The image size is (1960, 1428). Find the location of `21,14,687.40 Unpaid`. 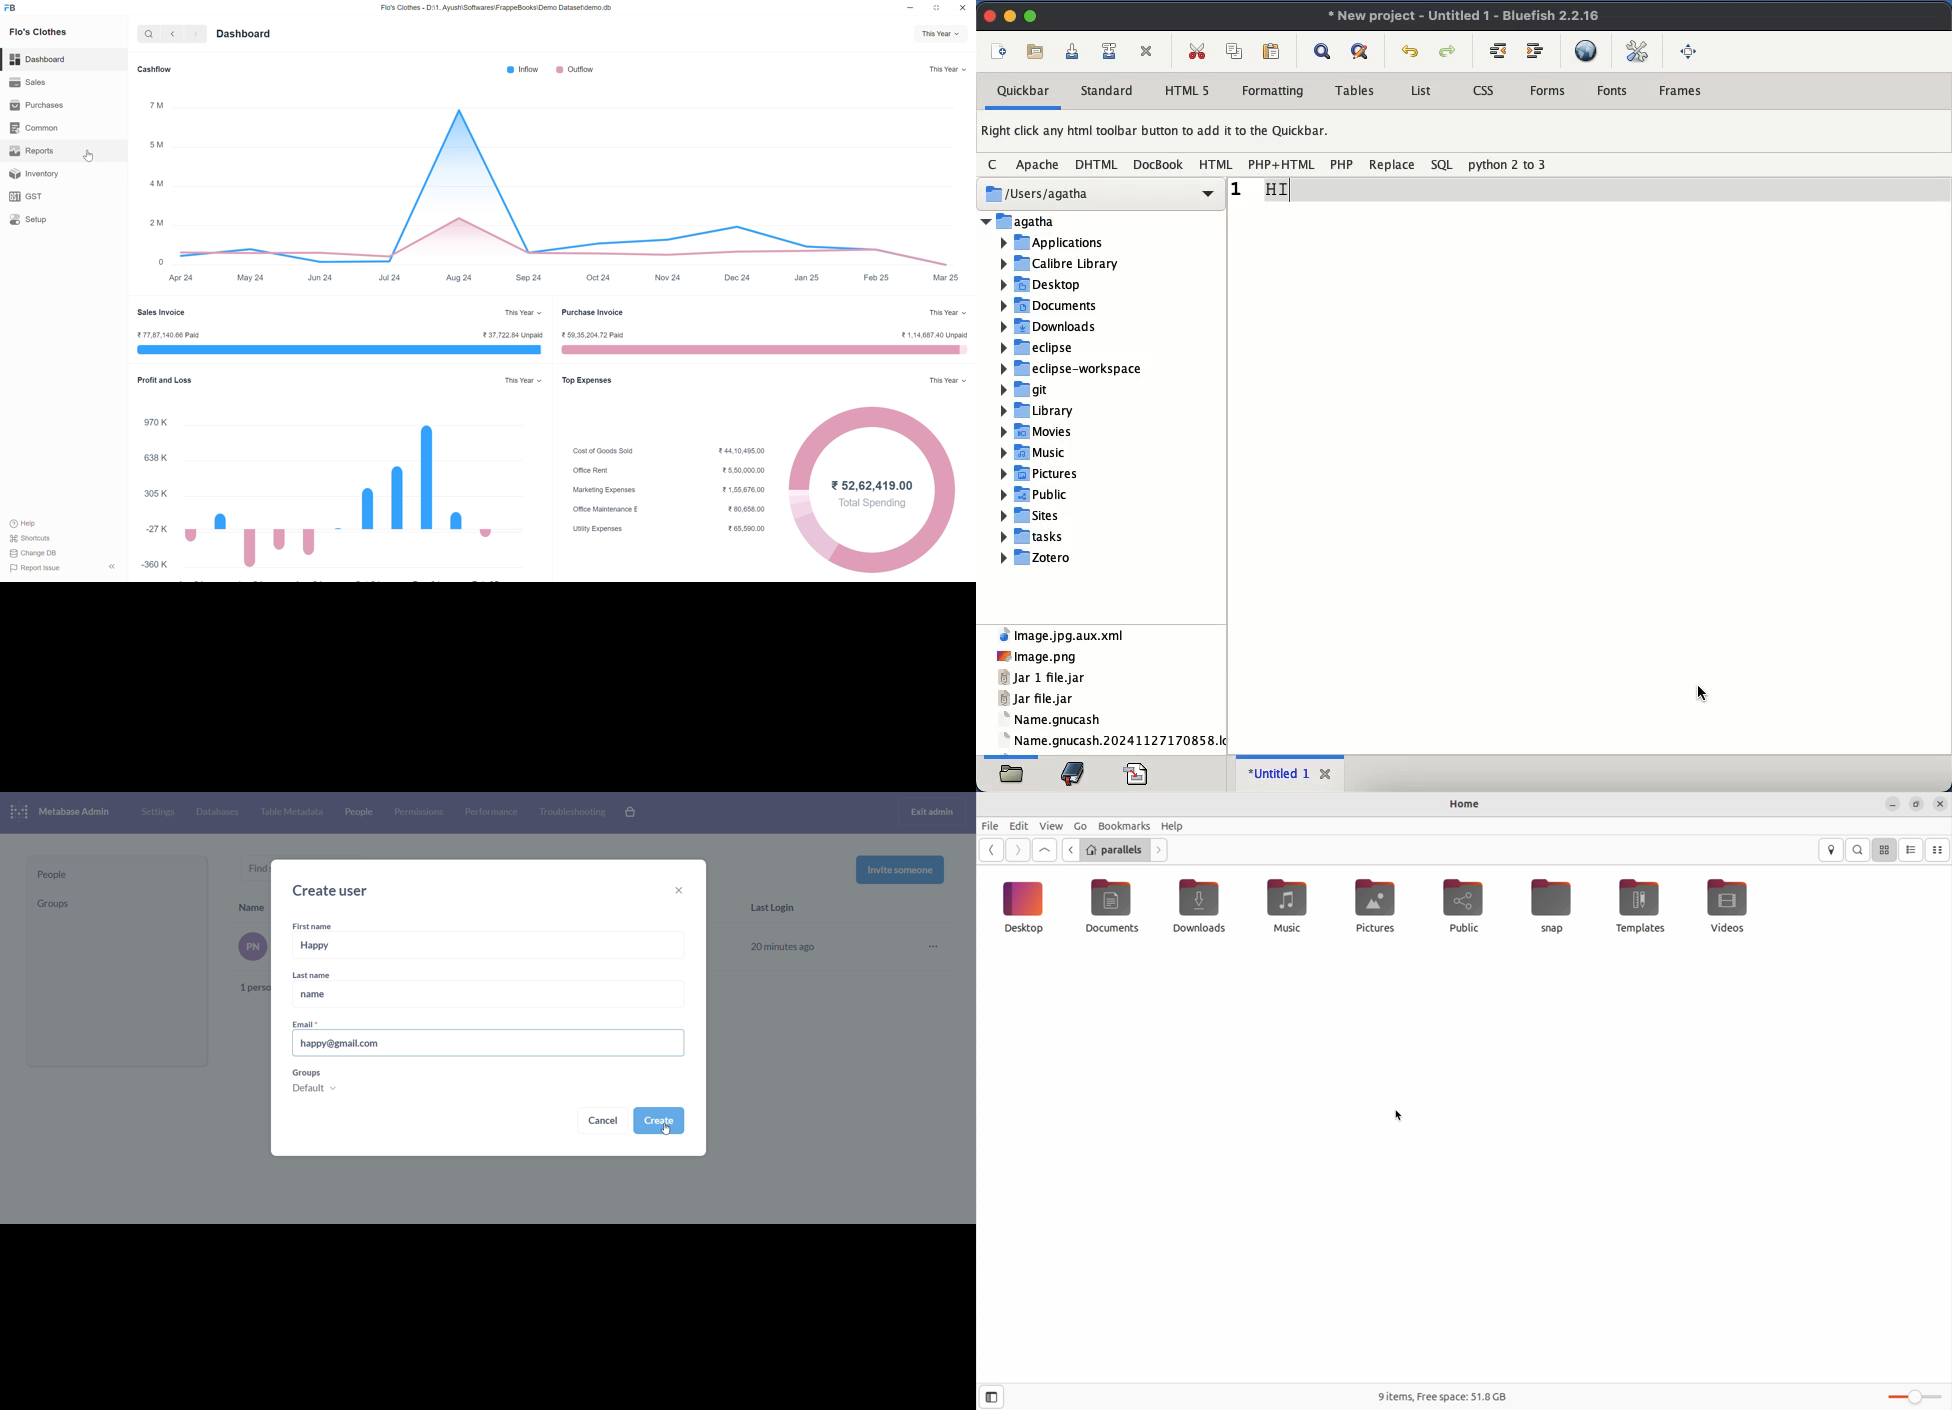

21,14,687.40 Unpaid is located at coordinates (929, 336).